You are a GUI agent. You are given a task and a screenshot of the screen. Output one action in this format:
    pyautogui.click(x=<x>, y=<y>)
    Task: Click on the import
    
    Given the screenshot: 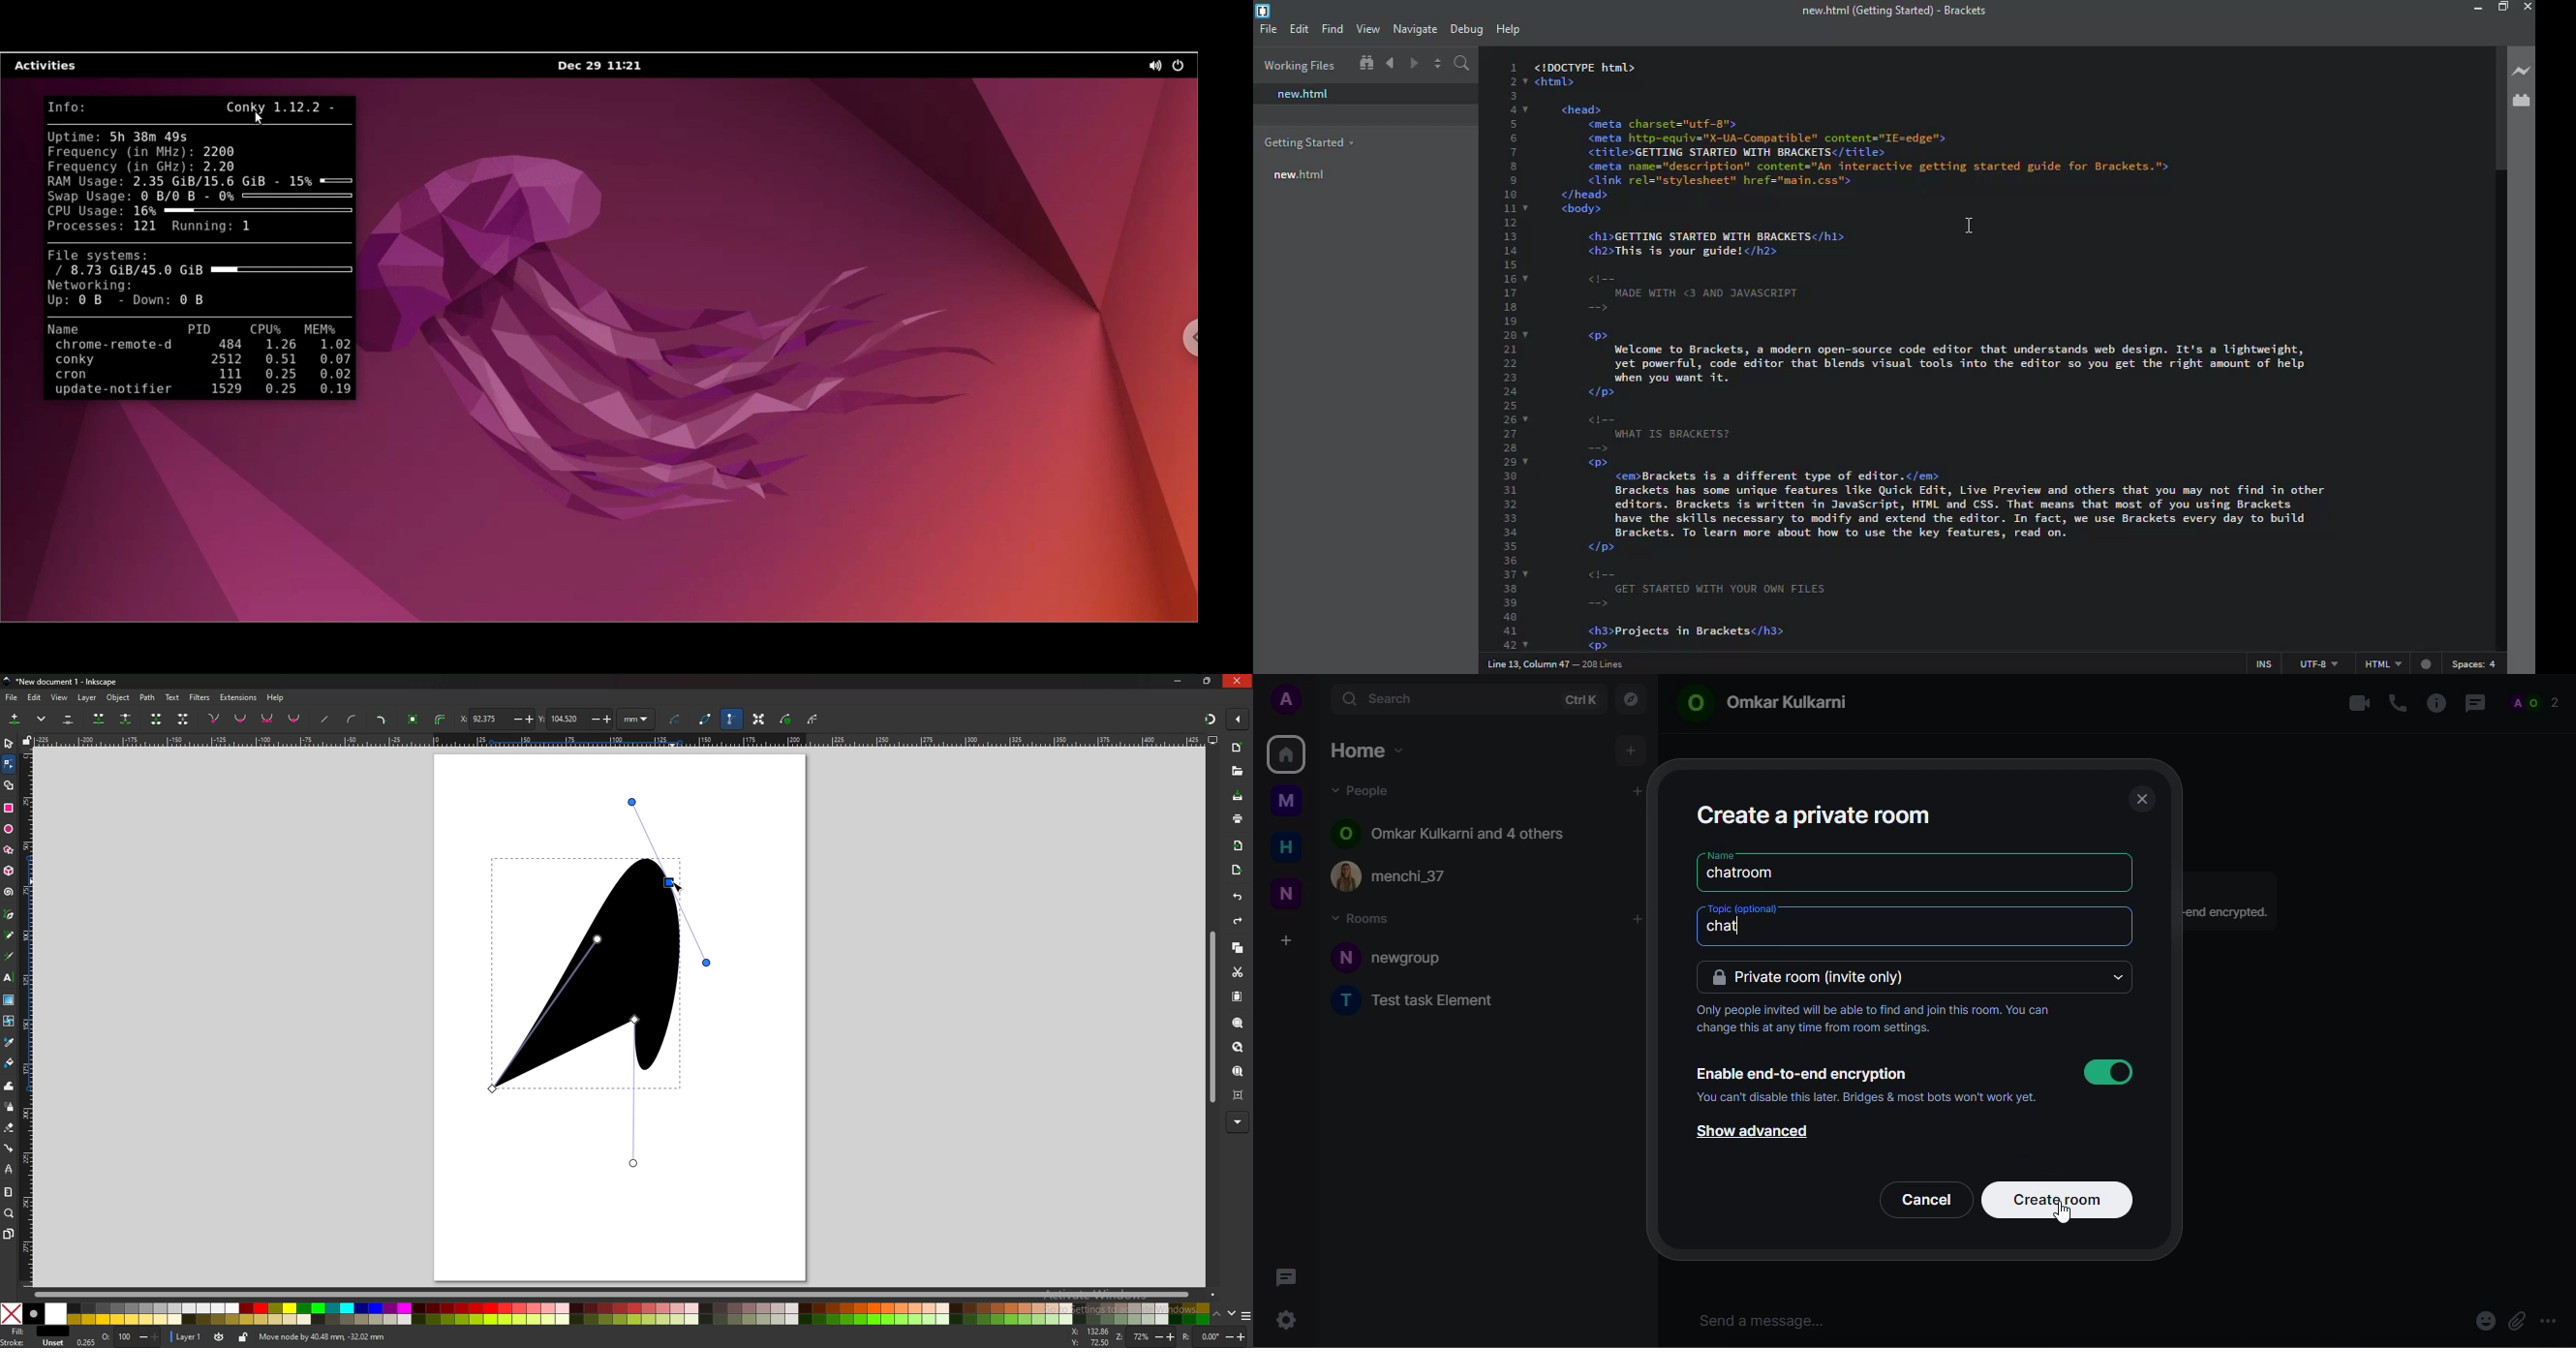 What is the action you would take?
    pyautogui.click(x=1240, y=847)
    